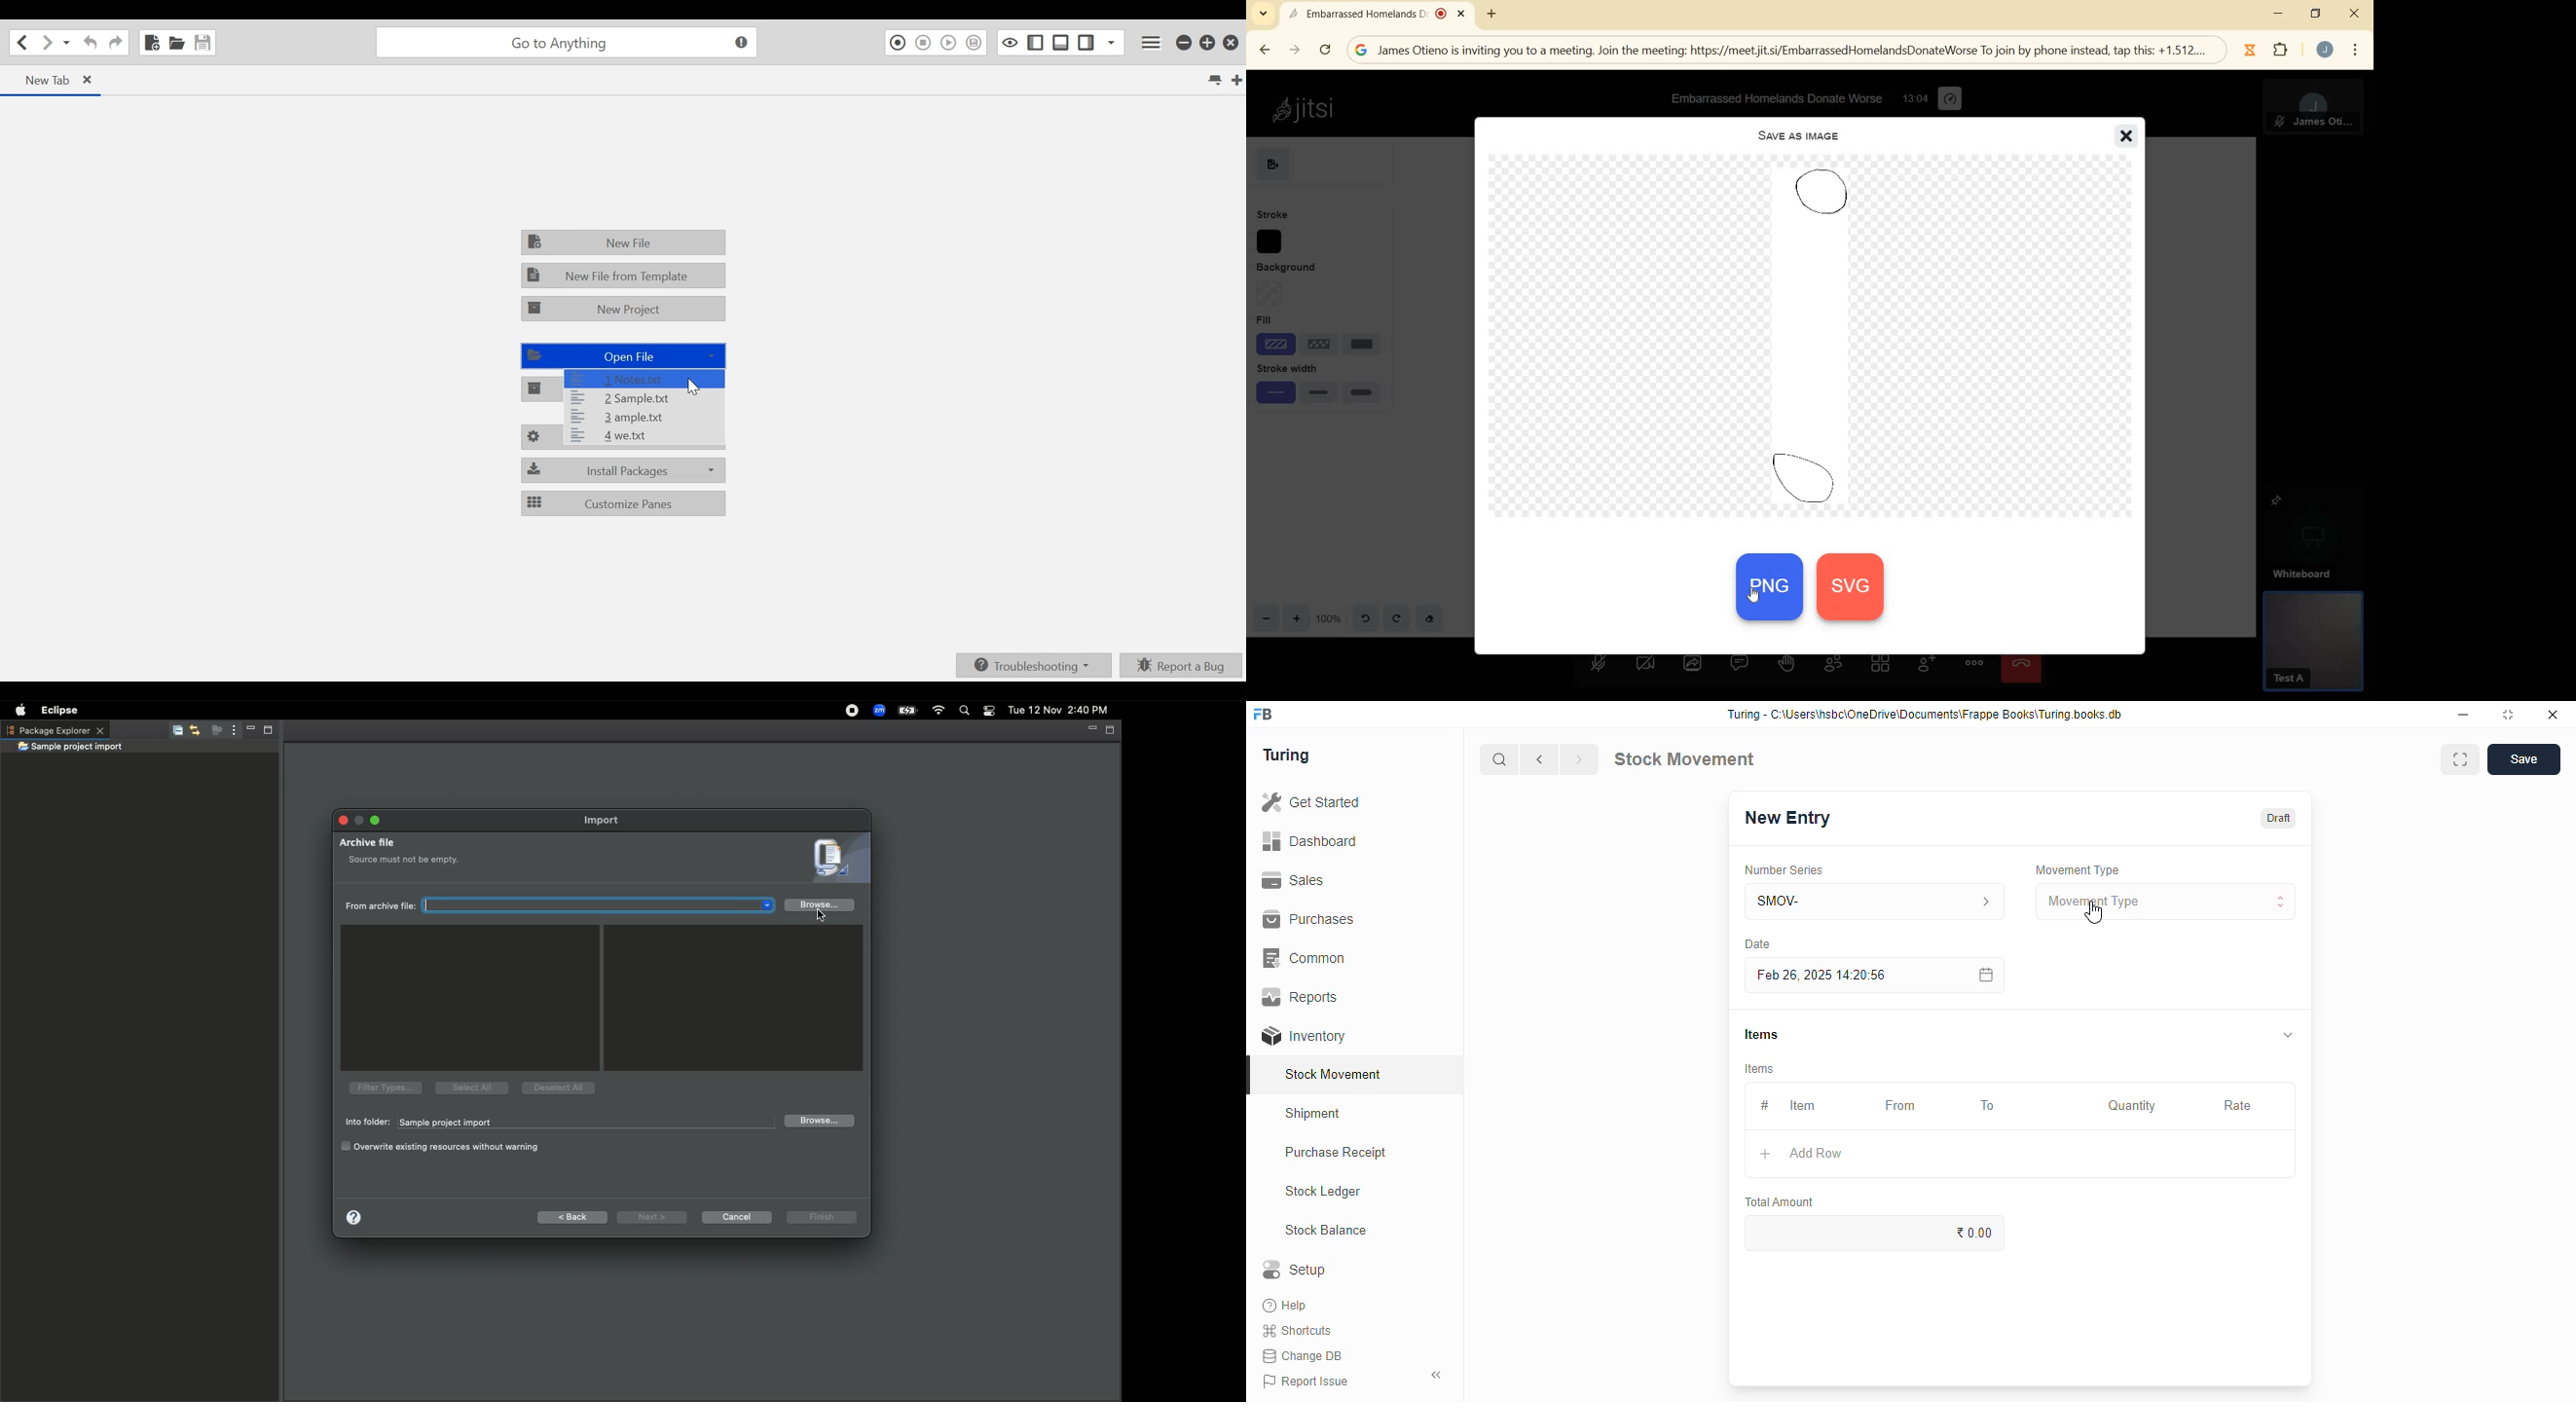 Image resolution: width=2576 pixels, height=1428 pixels. What do you see at coordinates (2354, 14) in the screenshot?
I see `close` at bounding box center [2354, 14].